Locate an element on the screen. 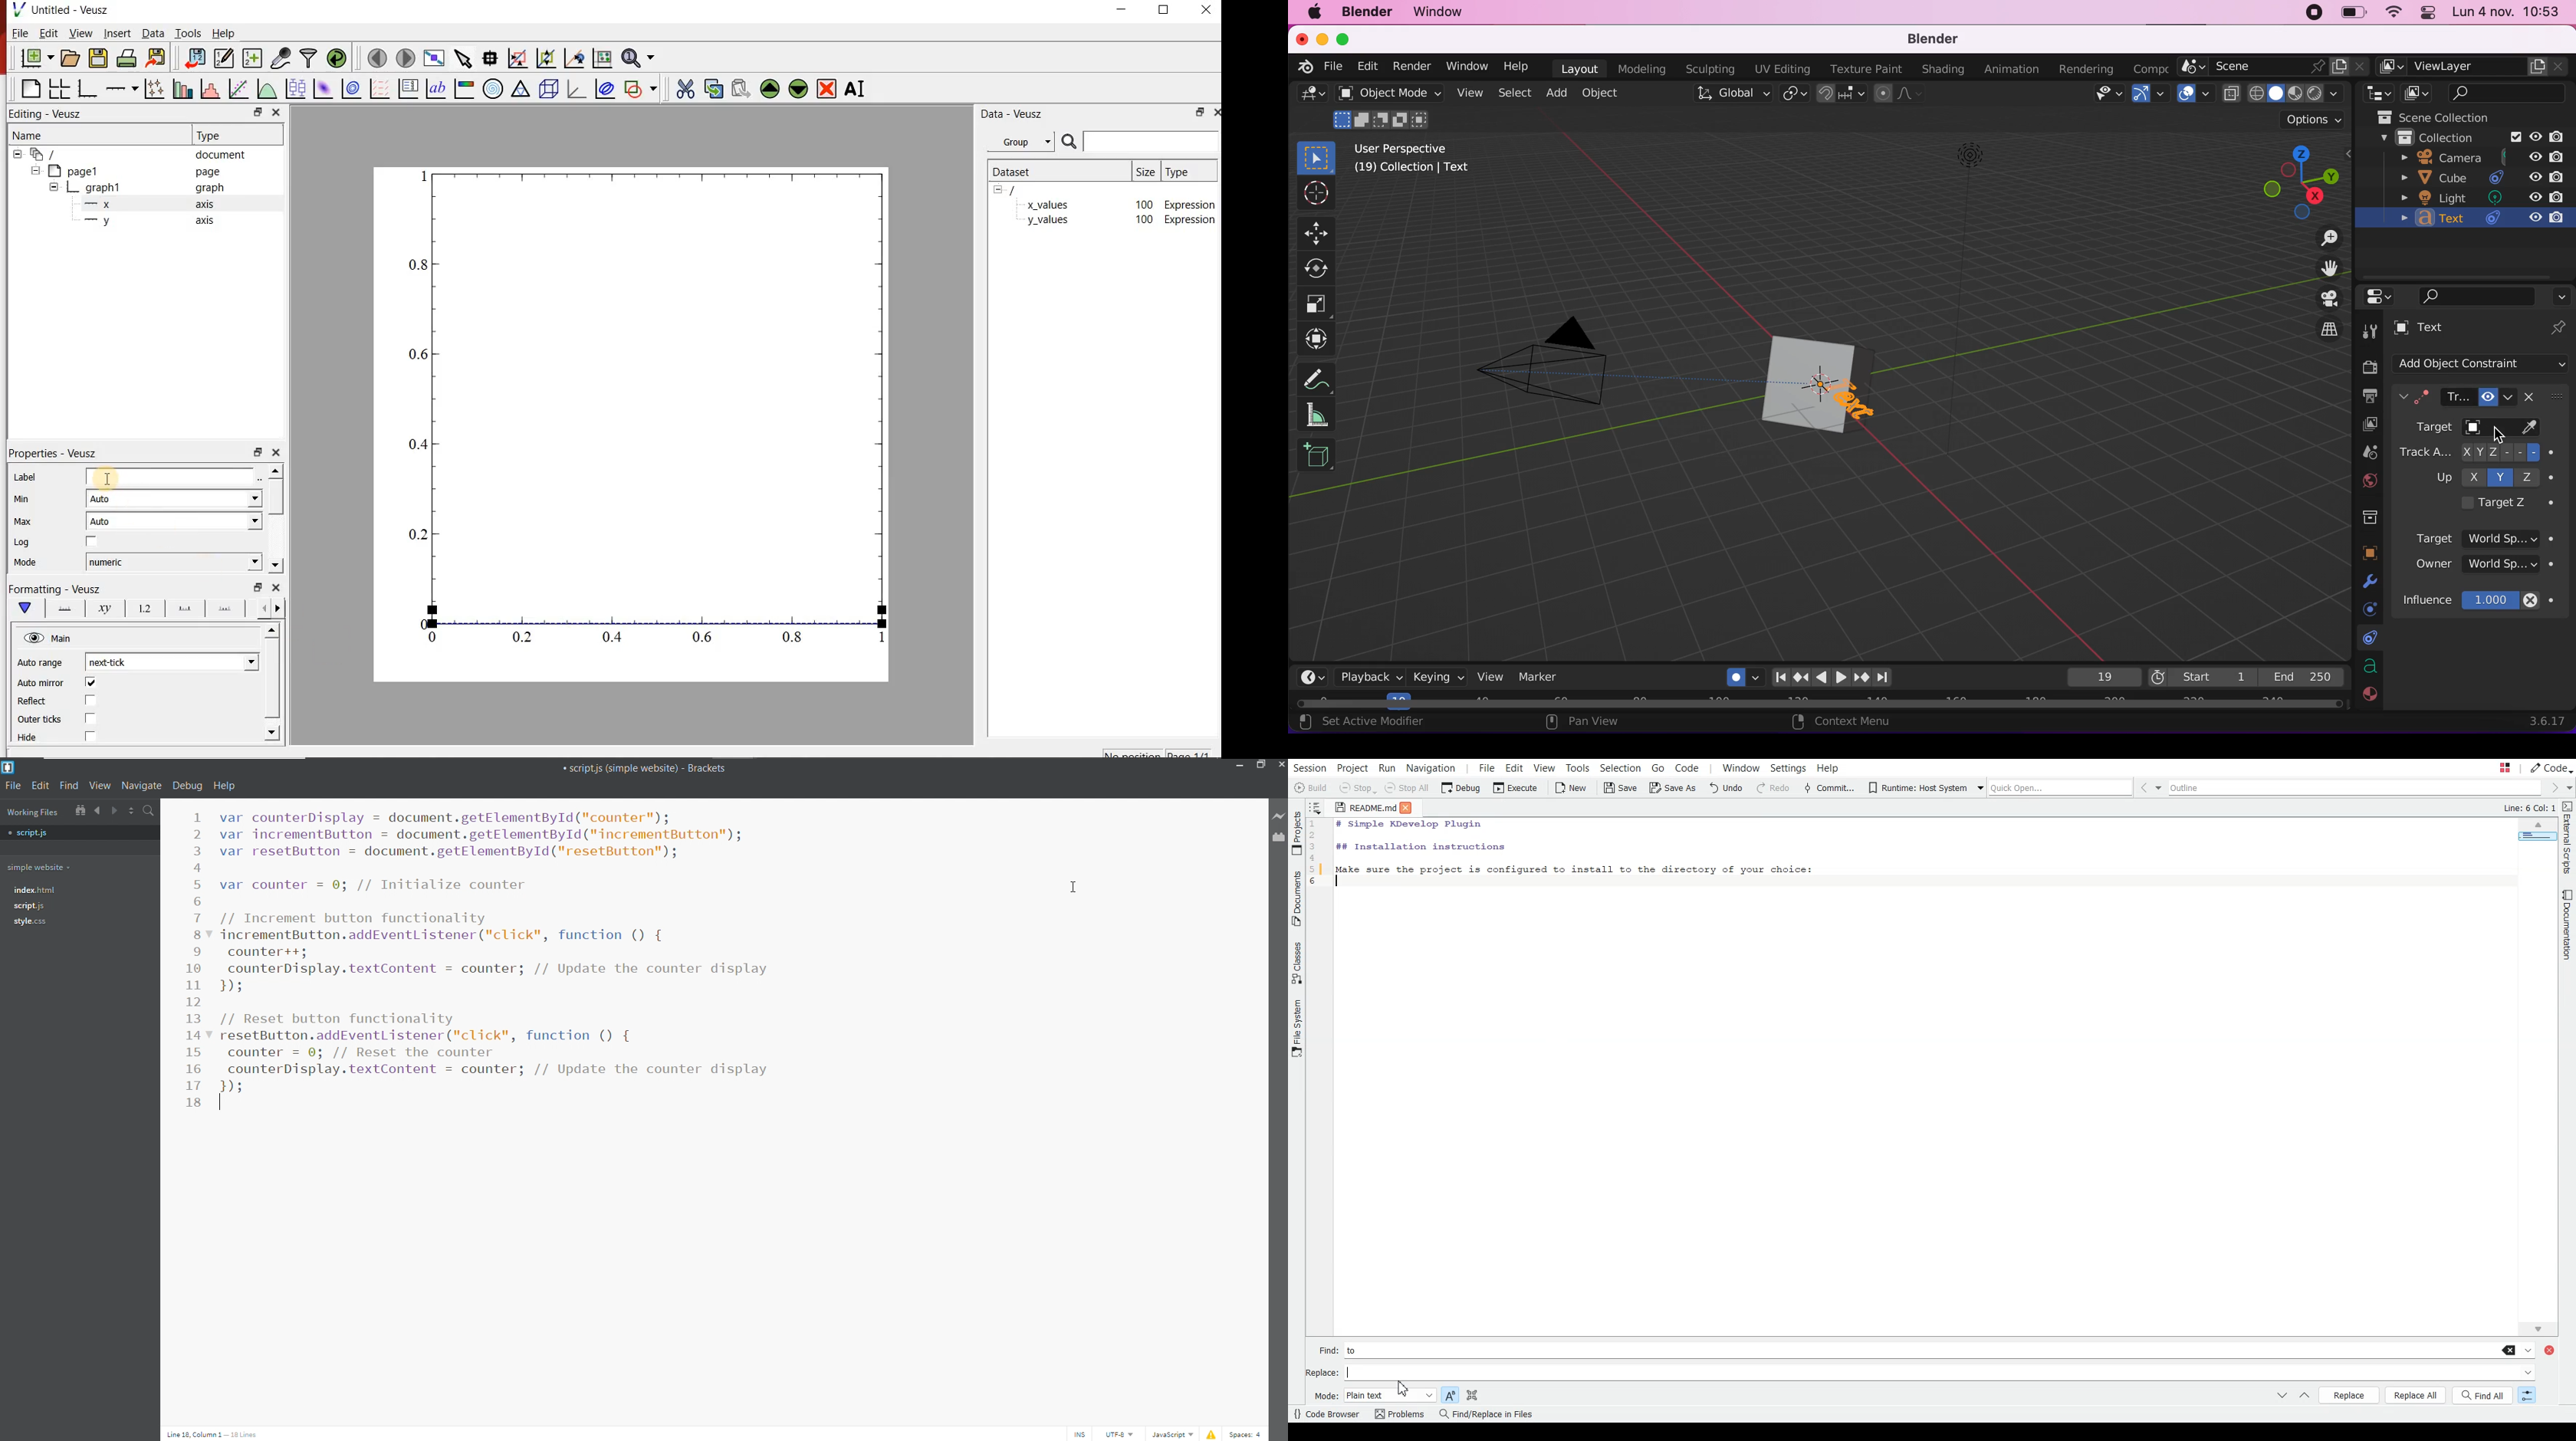 This screenshot has width=2576, height=1456. editor type is located at coordinates (2377, 94).